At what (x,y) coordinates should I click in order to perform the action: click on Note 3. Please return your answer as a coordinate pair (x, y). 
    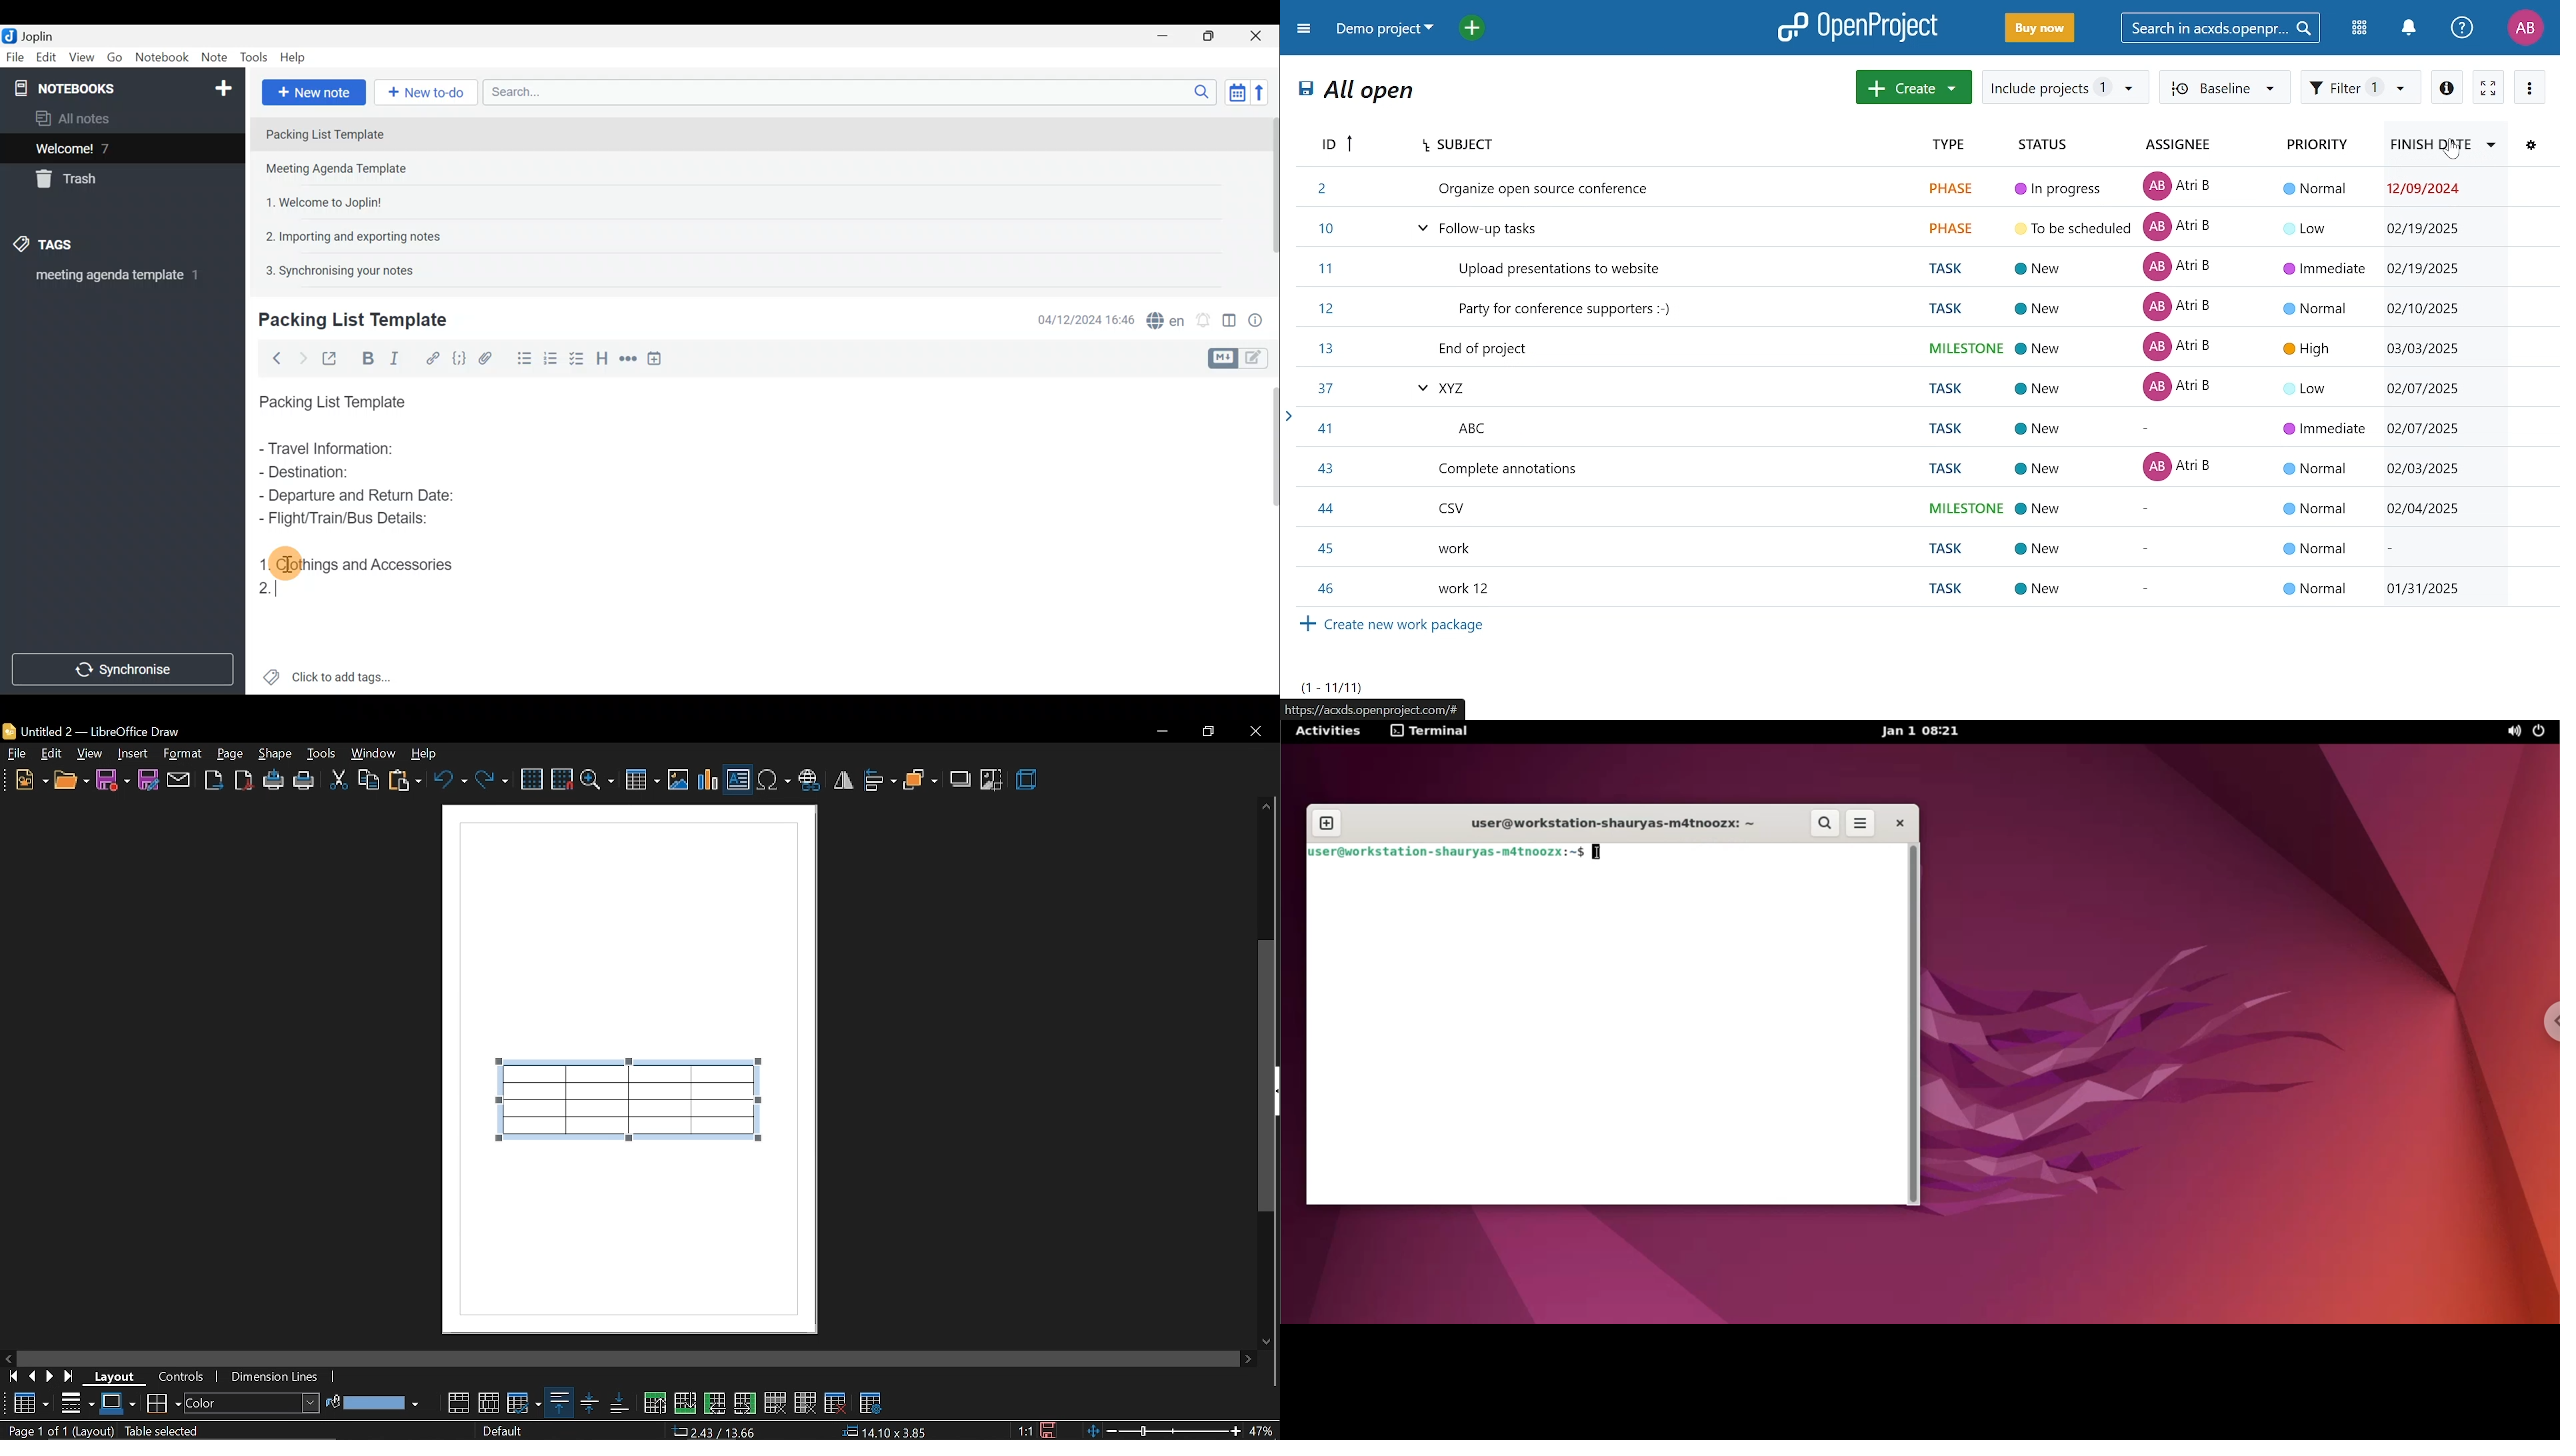
    Looking at the image, I should click on (319, 201).